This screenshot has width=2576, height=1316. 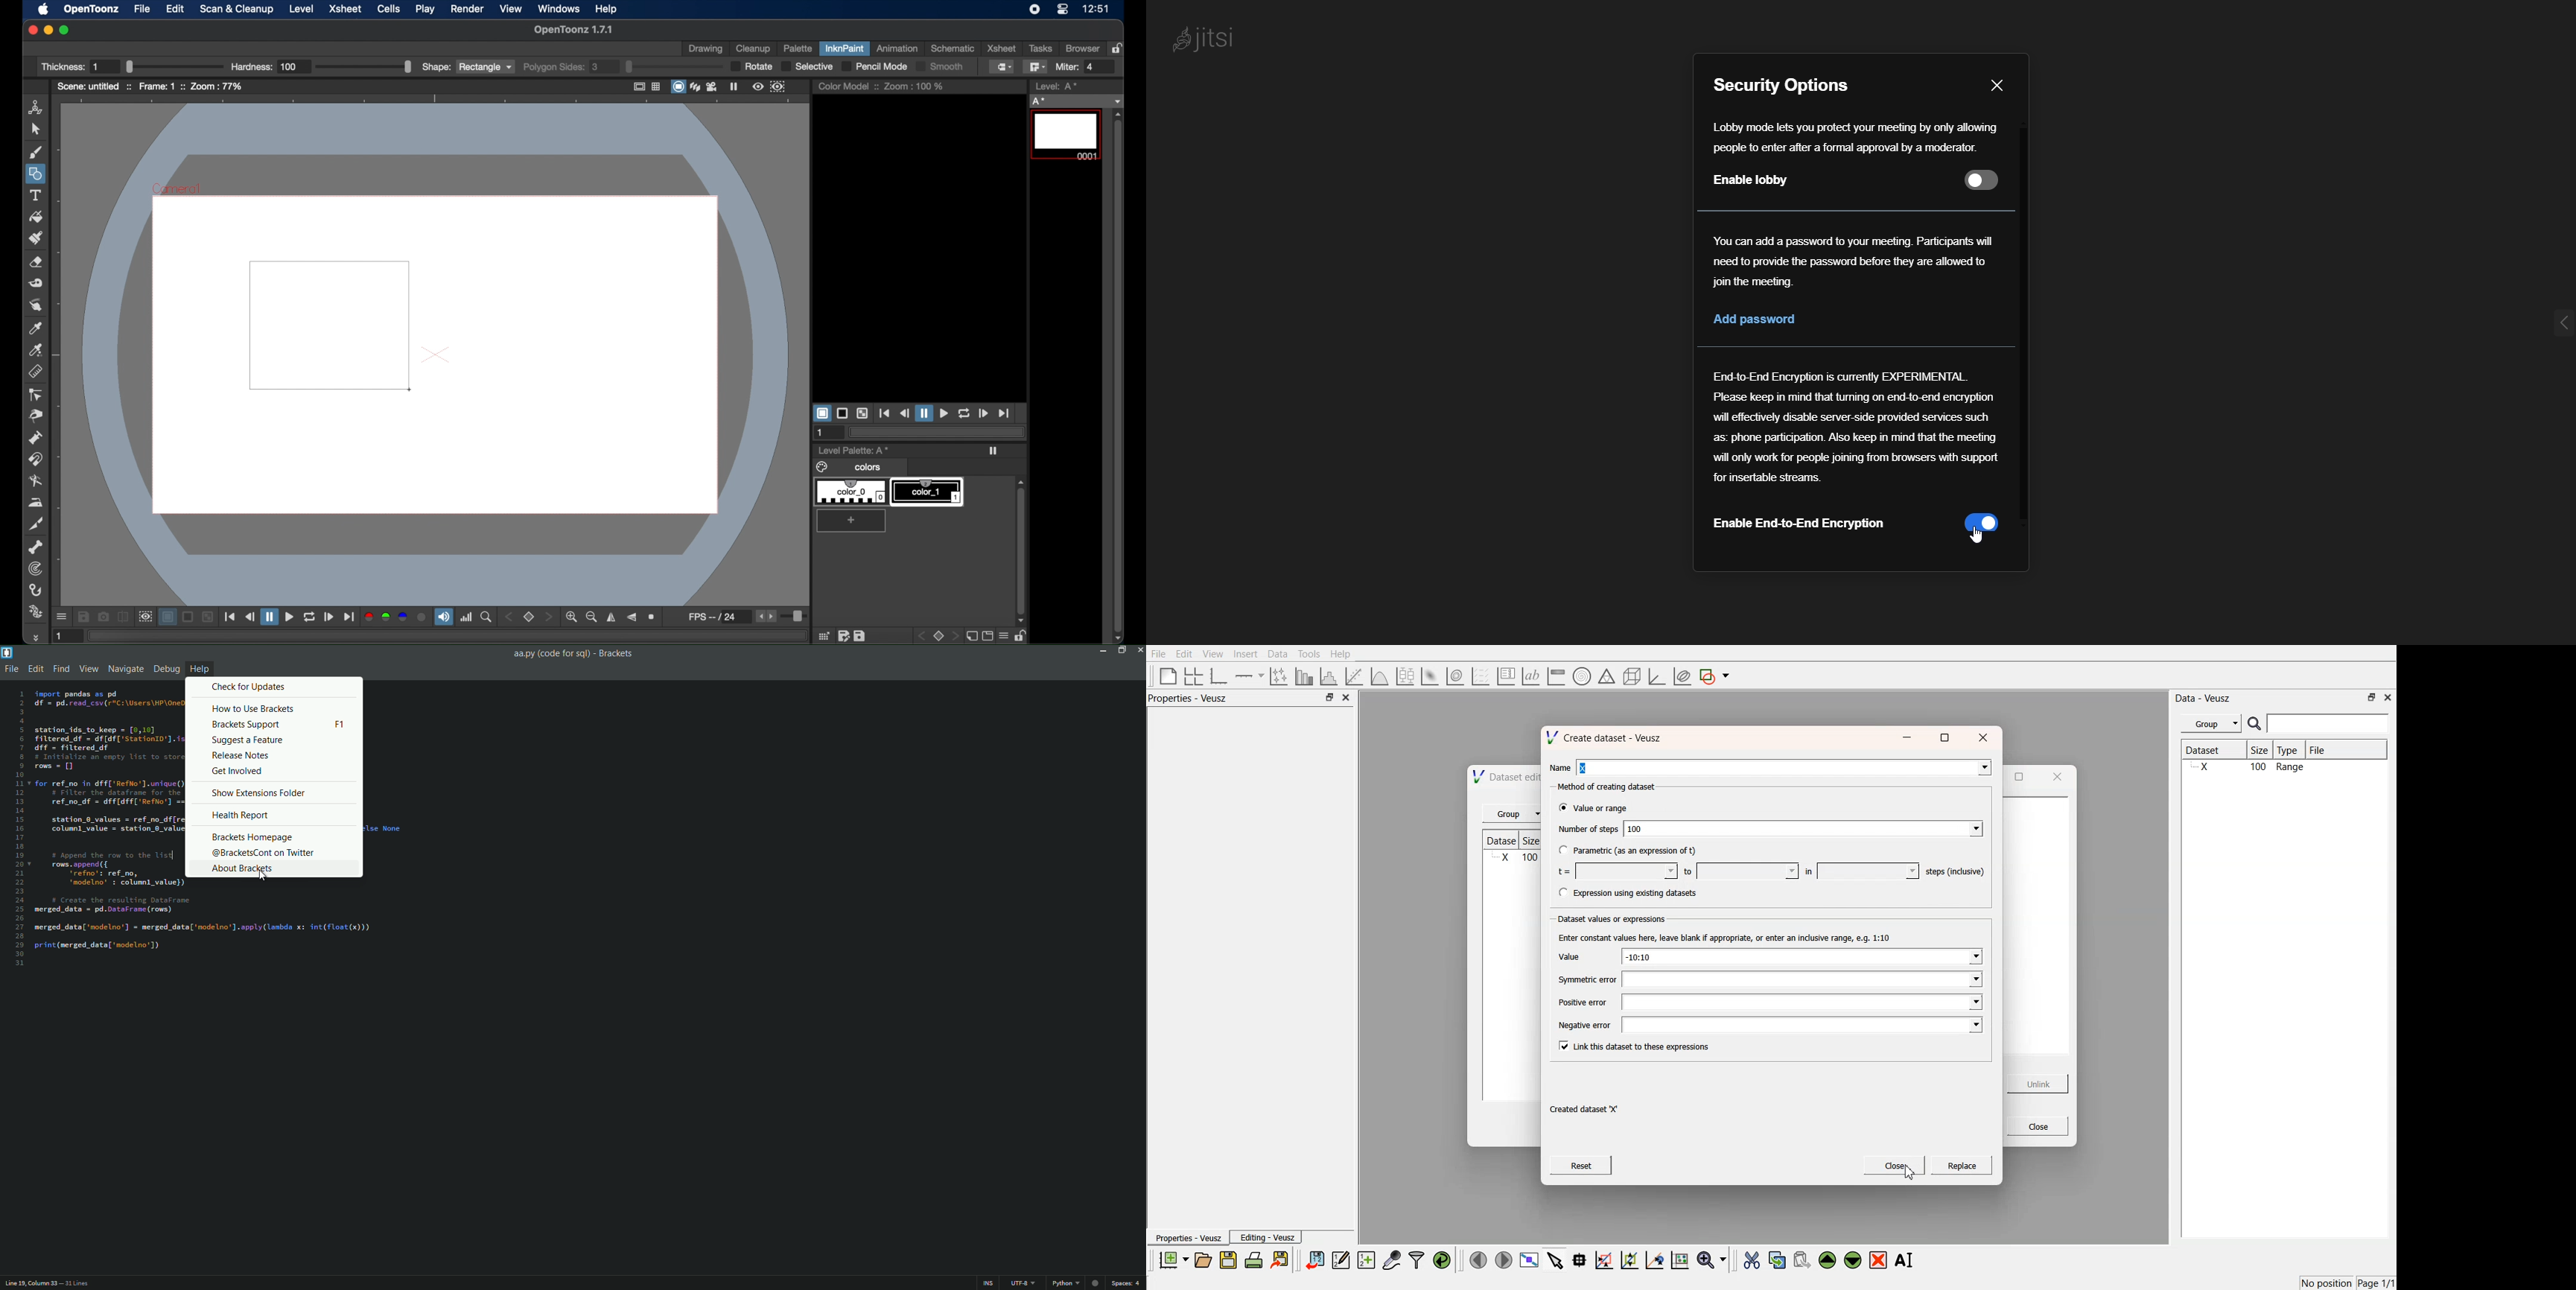 I want to click on ins, so click(x=988, y=1283).